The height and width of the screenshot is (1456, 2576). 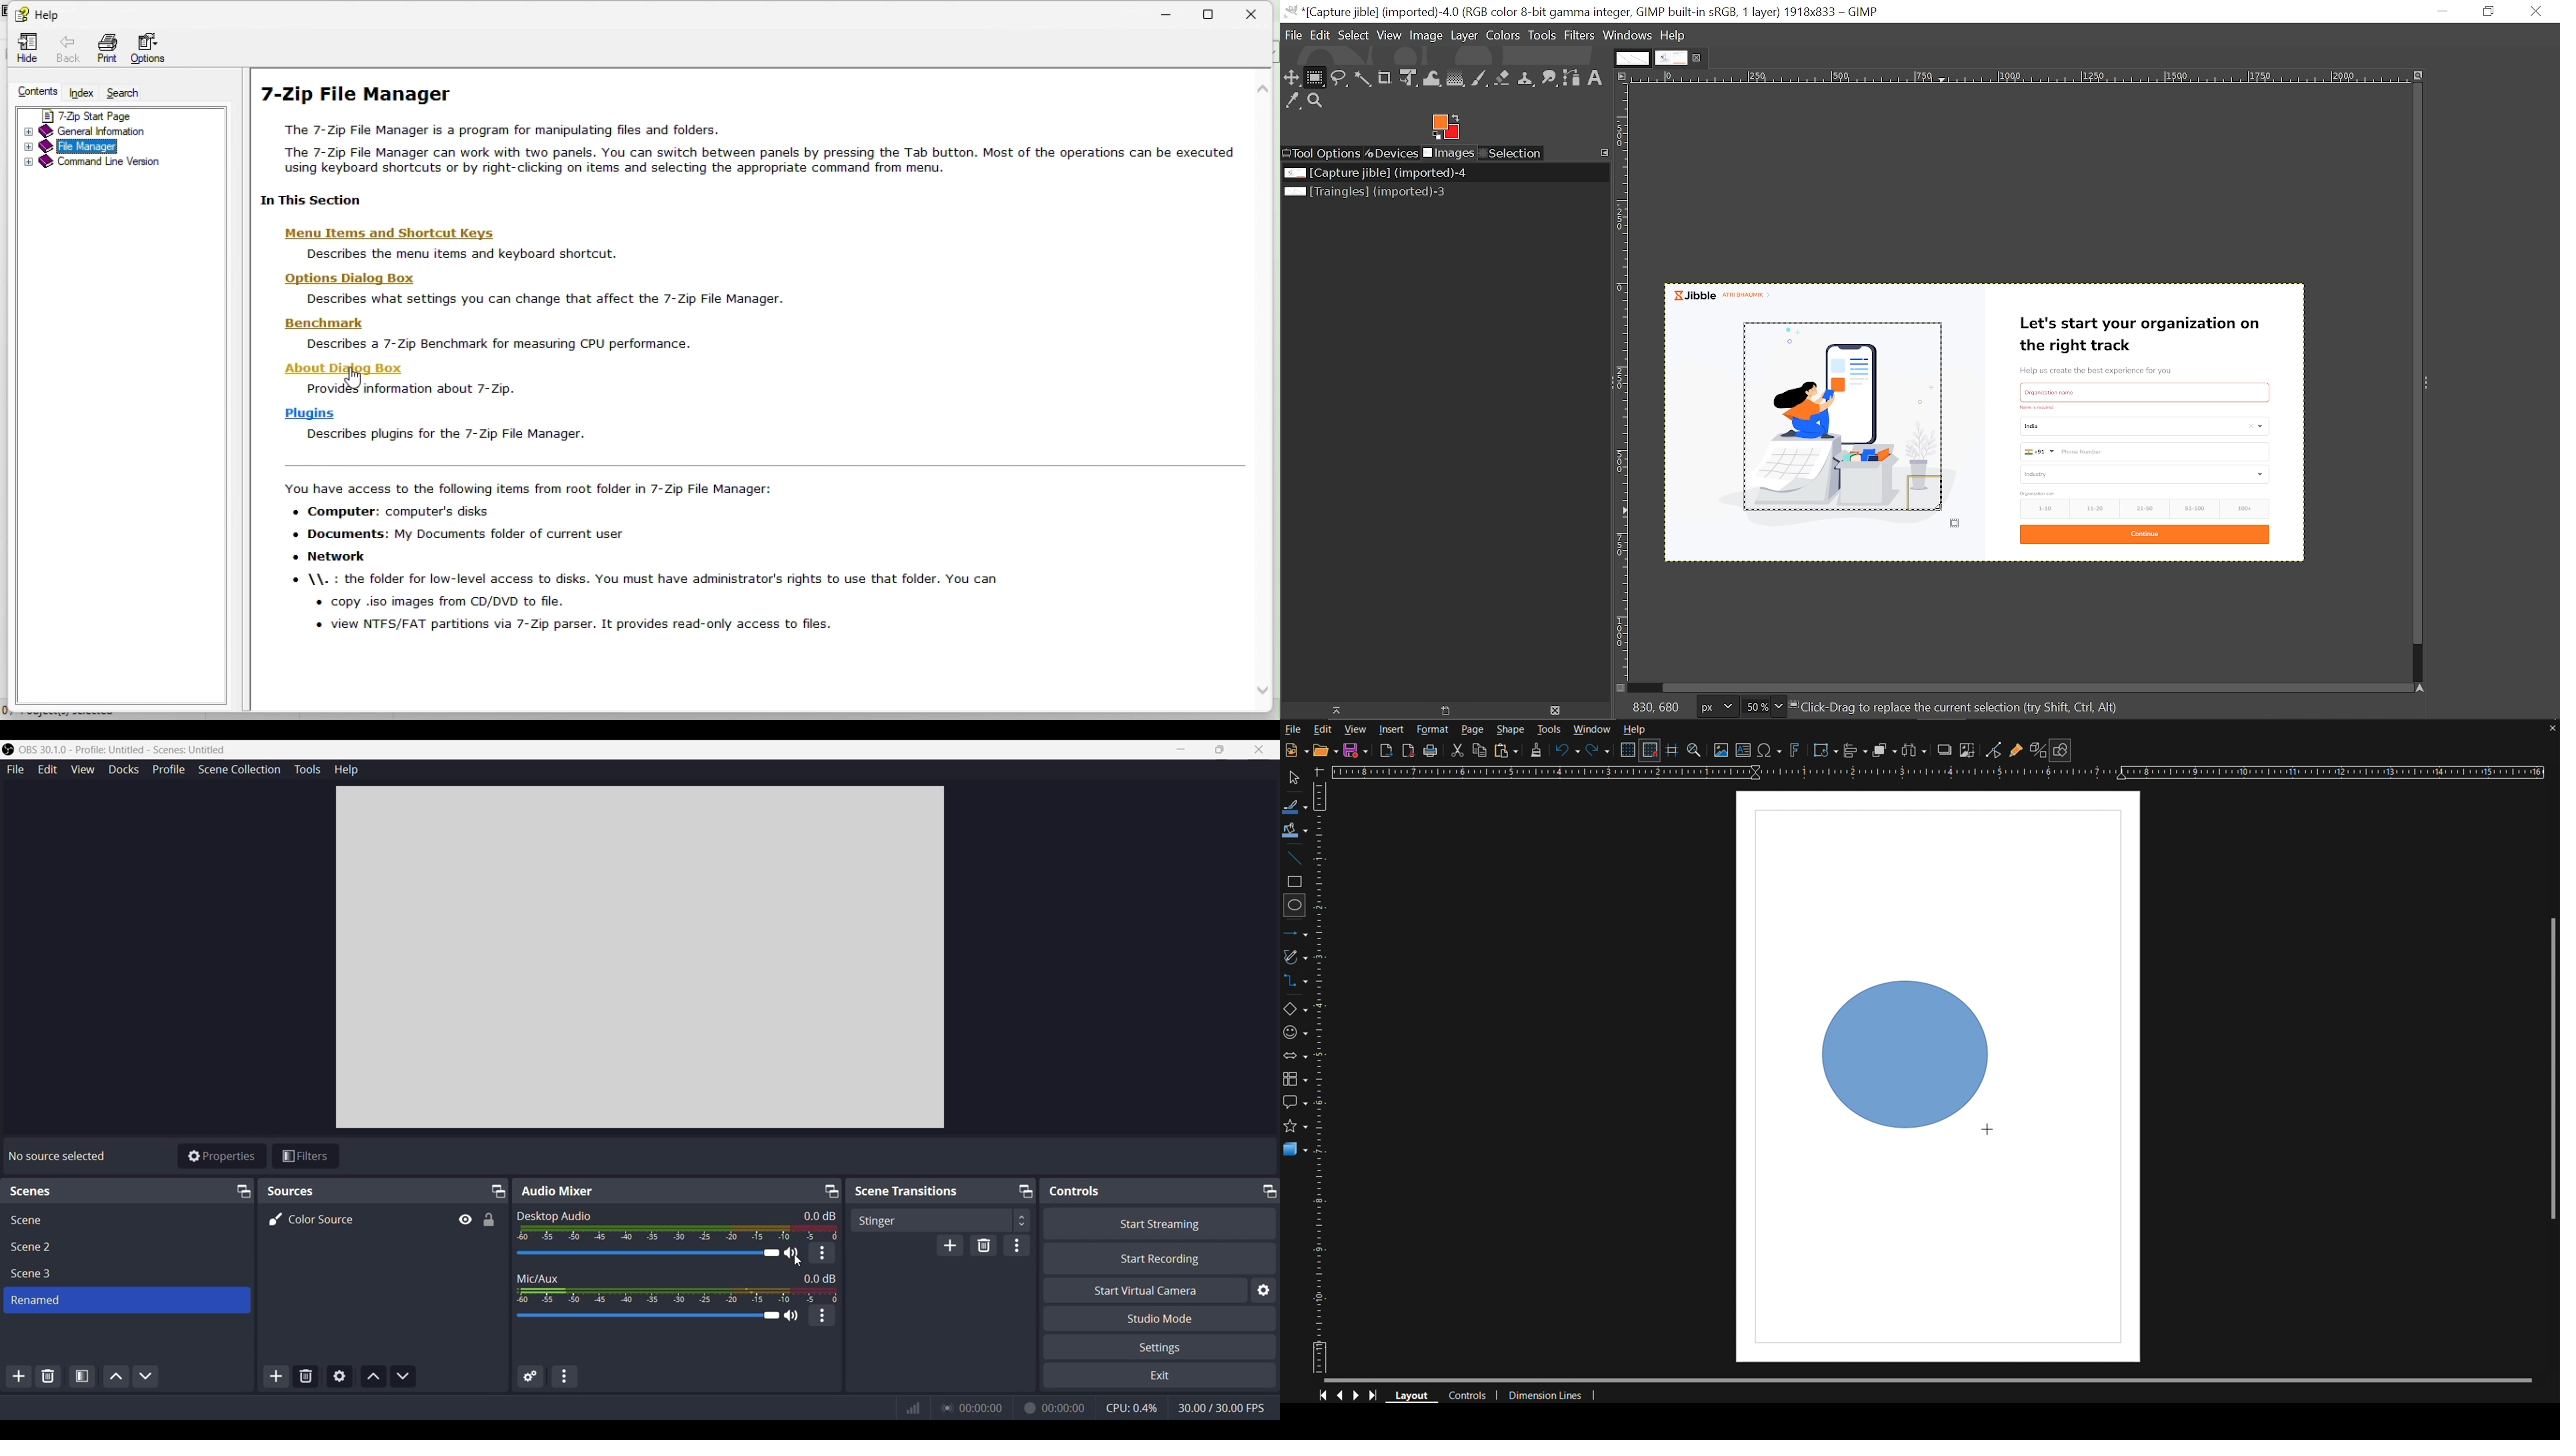 I want to click on Horizontal srollbar, so click(x=2038, y=686).